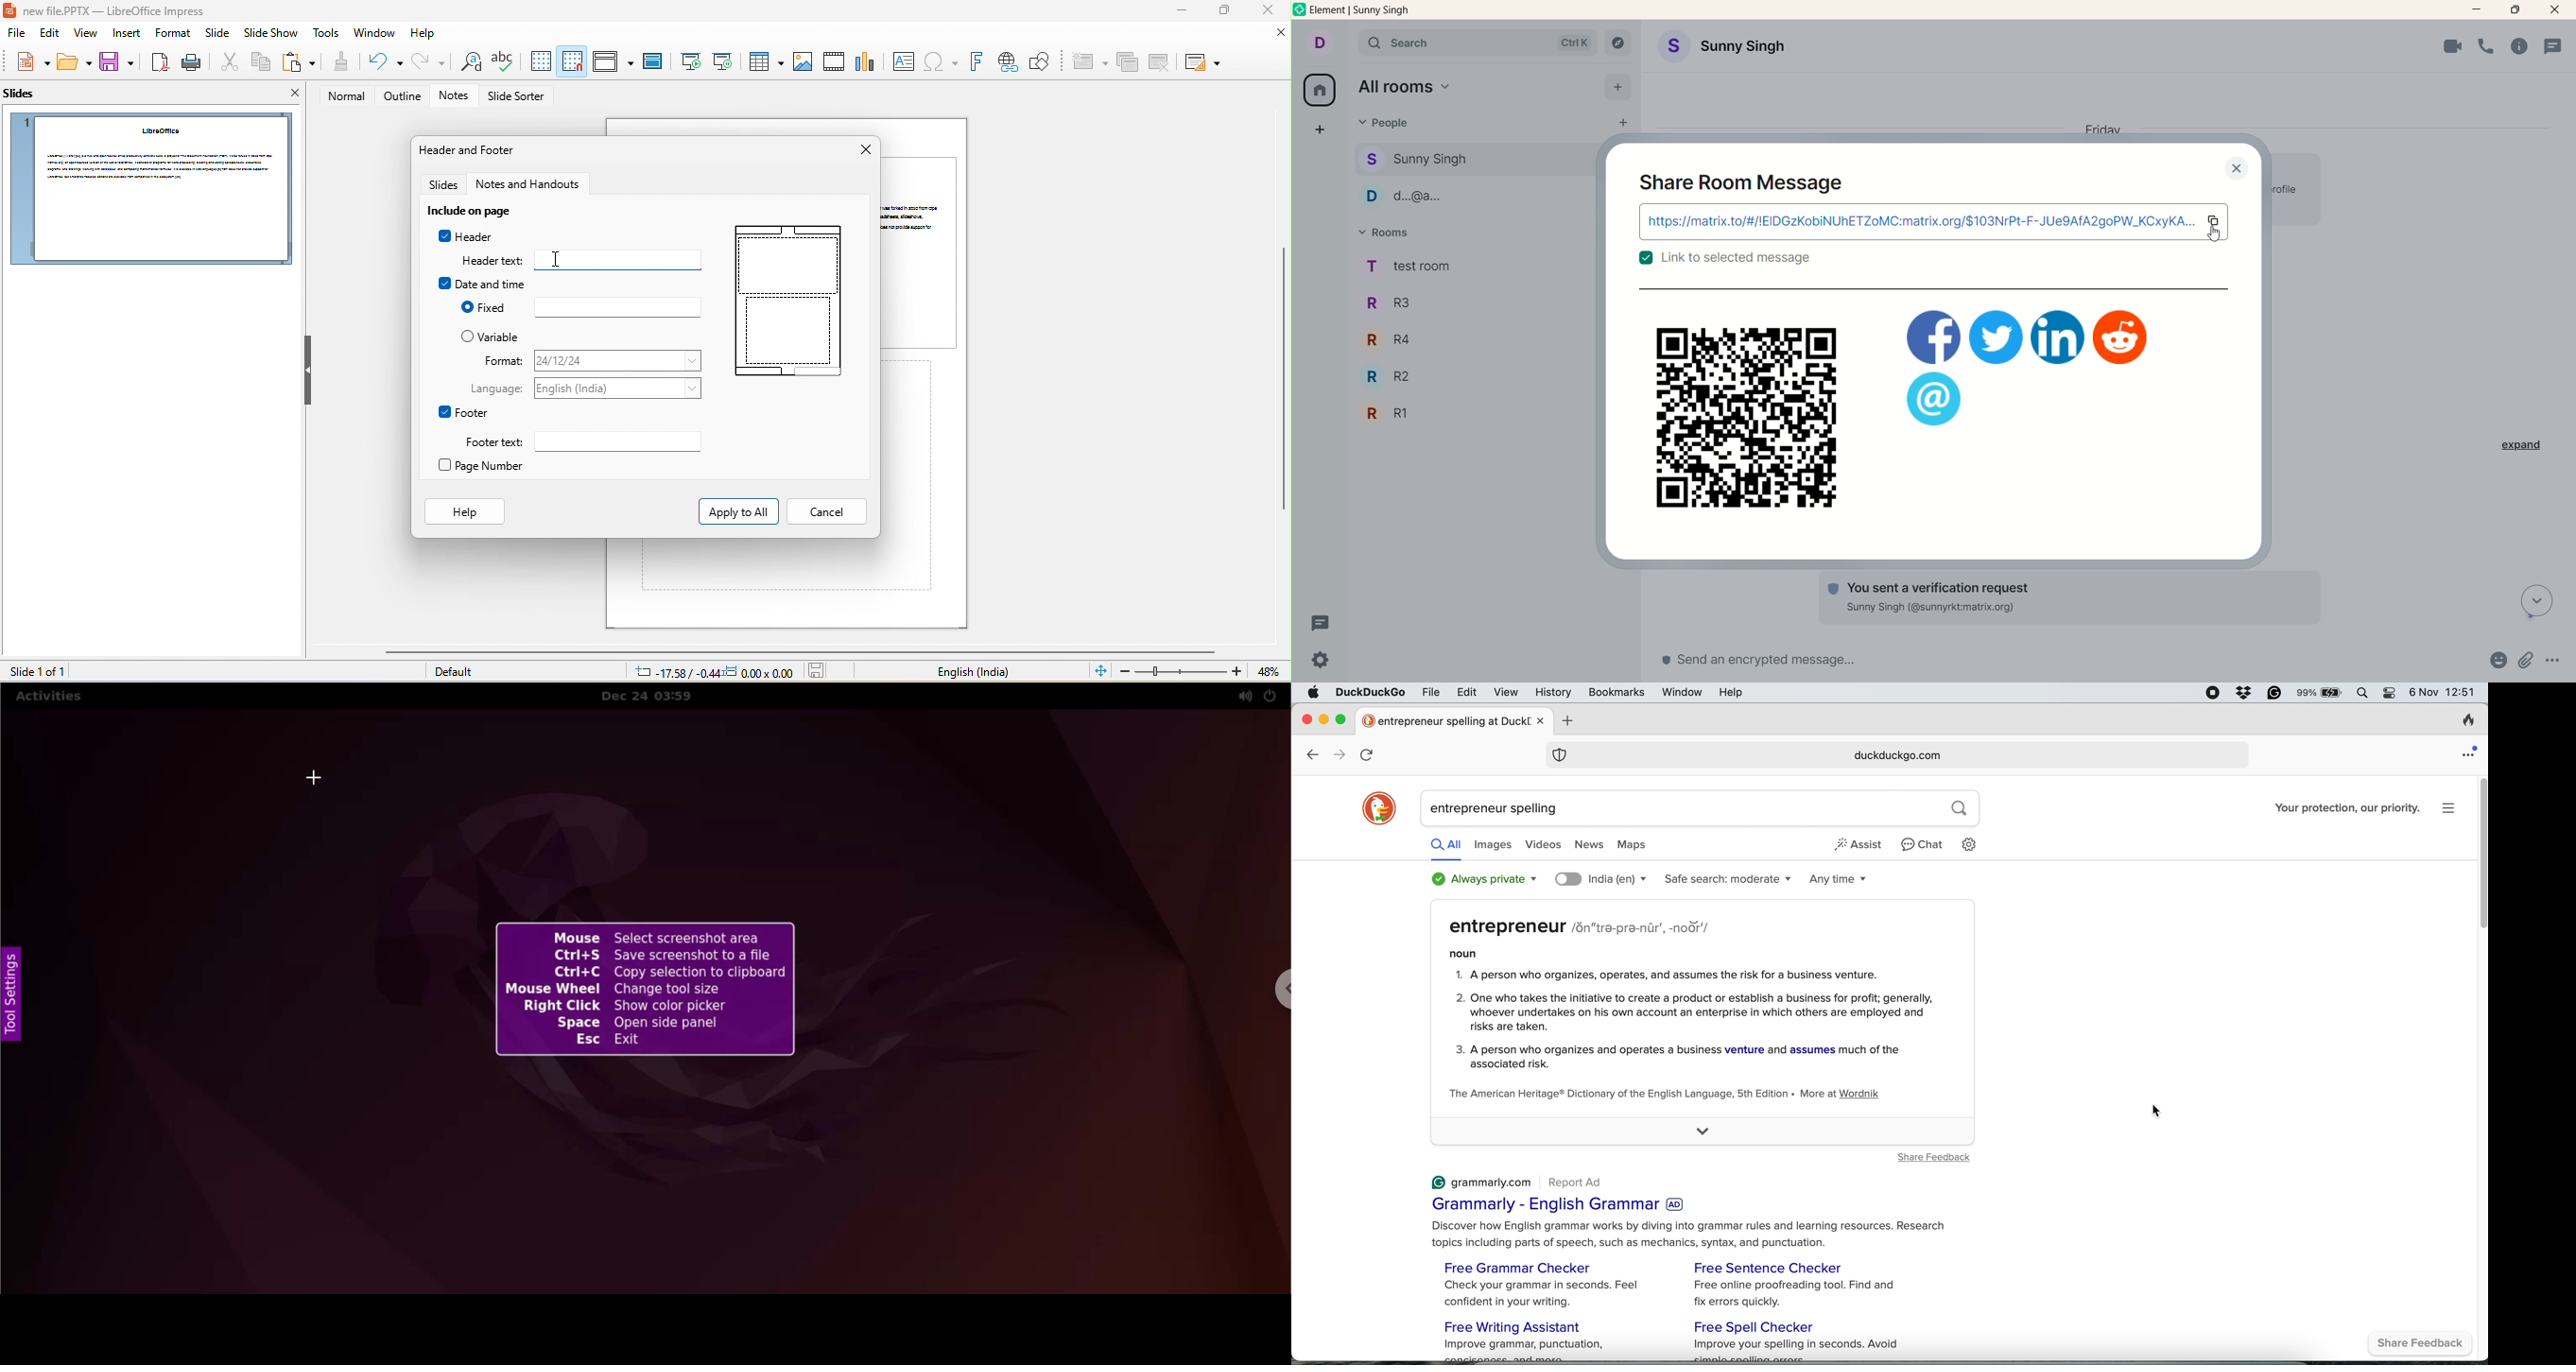 Image resolution: width=2576 pixels, height=1372 pixels. What do you see at coordinates (674, 672) in the screenshot?
I see `cursor location: -17.58/-0.44` at bounding box center [674, 672].